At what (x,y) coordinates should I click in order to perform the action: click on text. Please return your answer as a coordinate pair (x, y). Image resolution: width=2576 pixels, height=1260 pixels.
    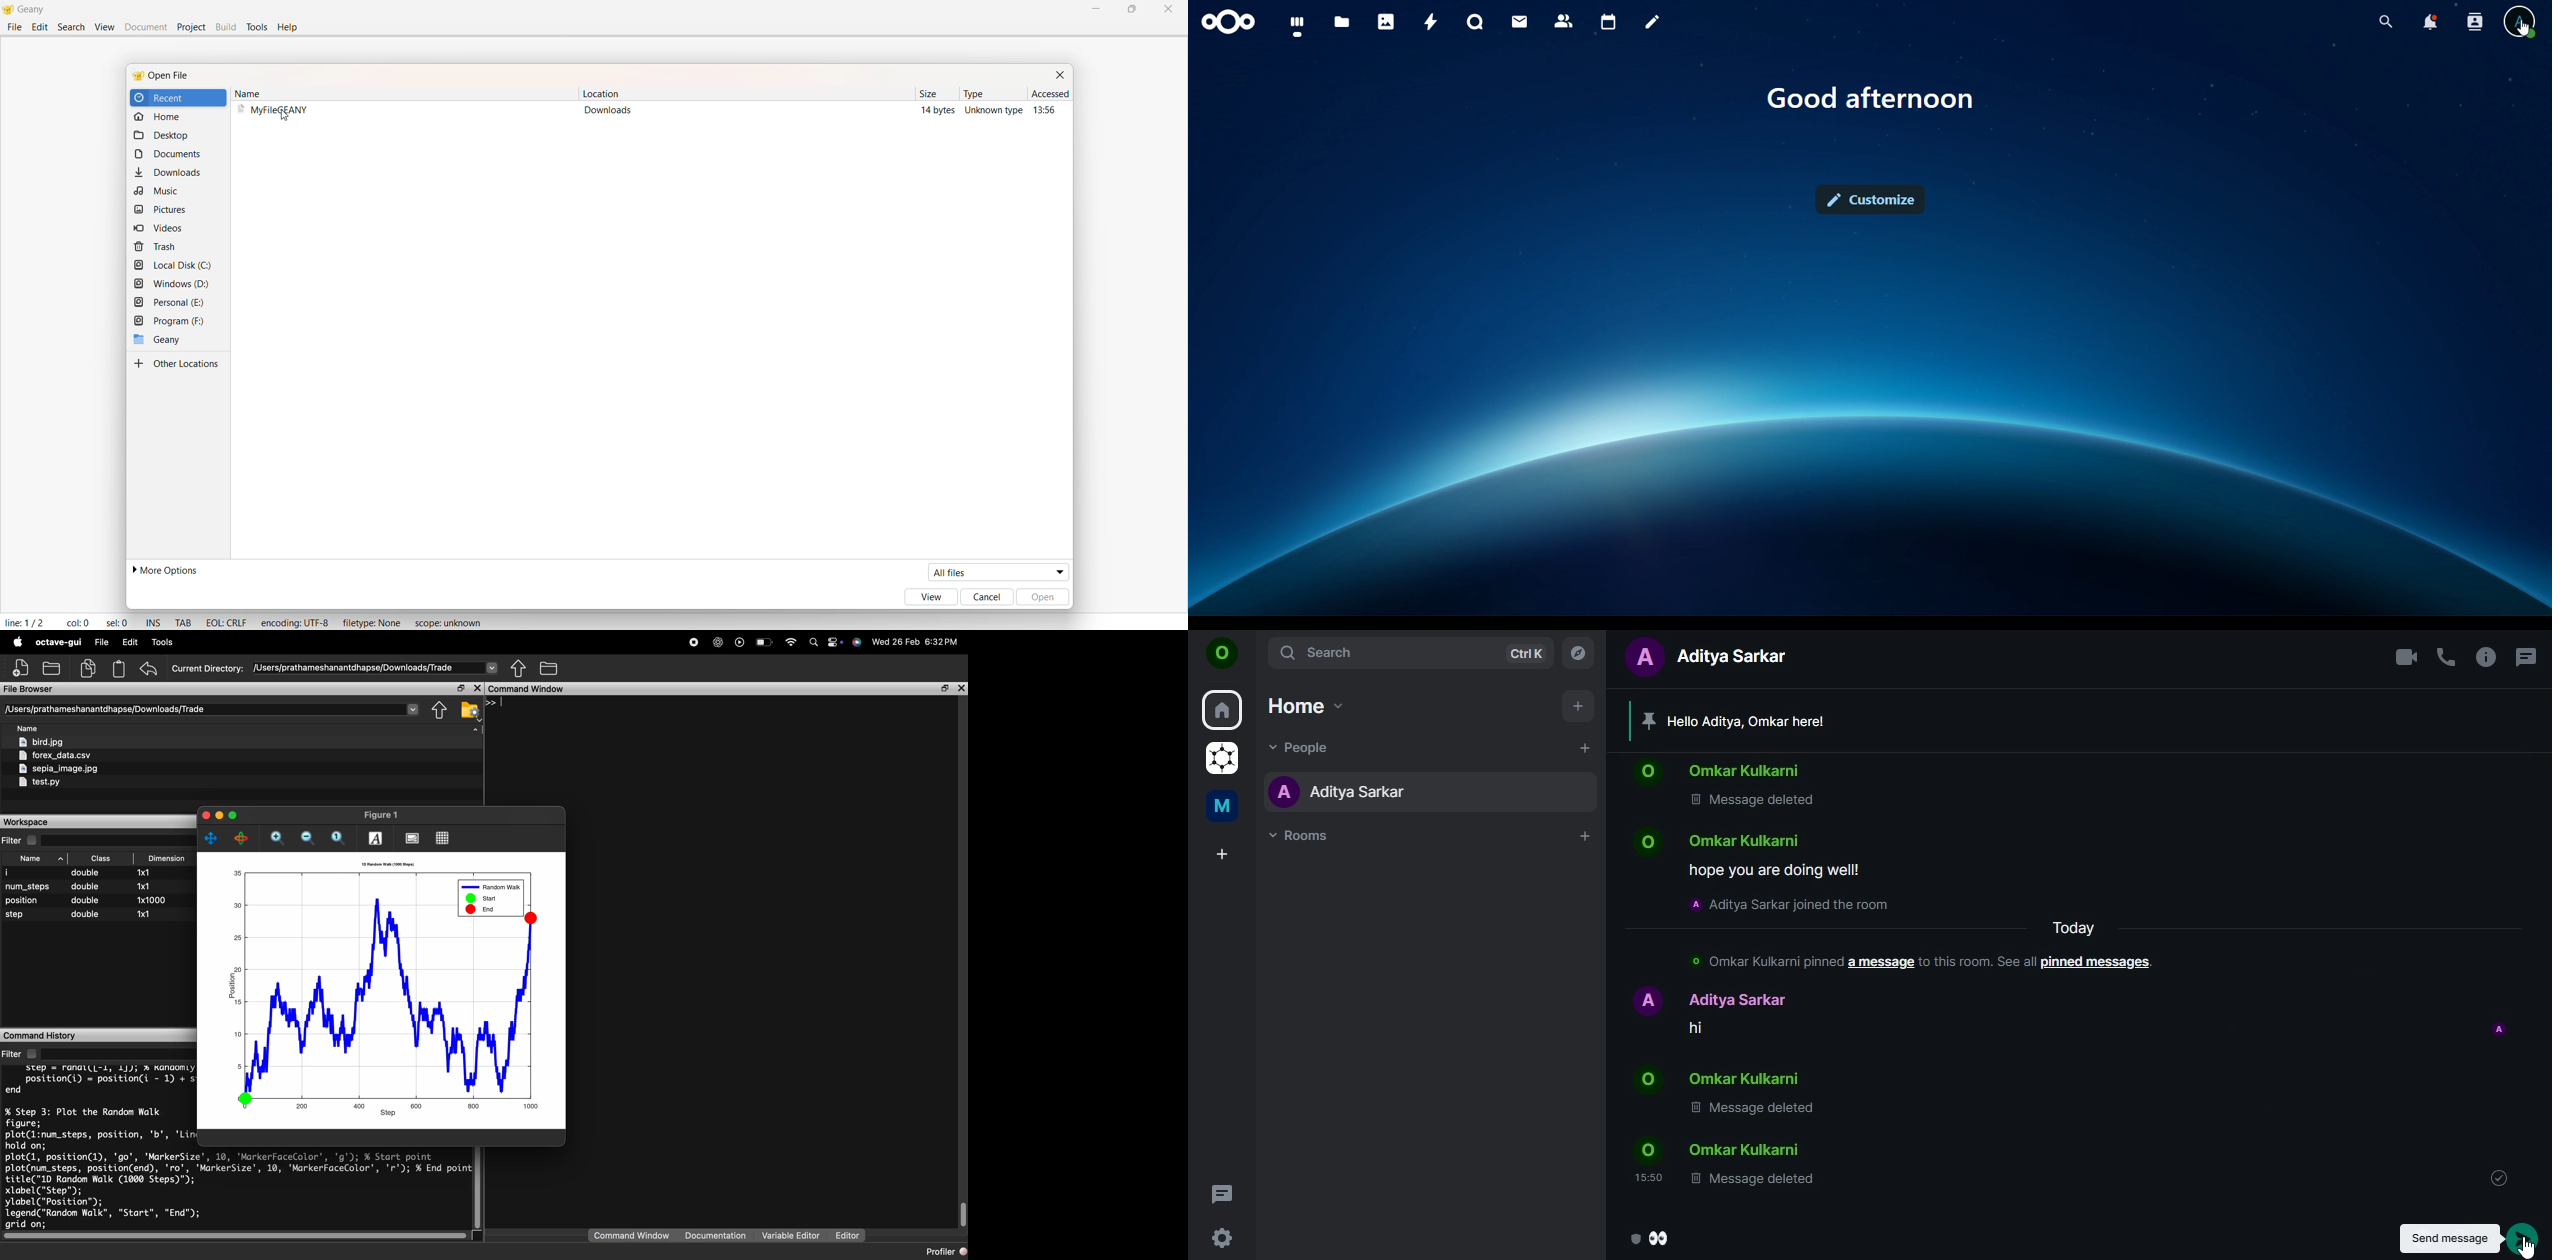
    Looking at the image, I should click on (1894, 952).